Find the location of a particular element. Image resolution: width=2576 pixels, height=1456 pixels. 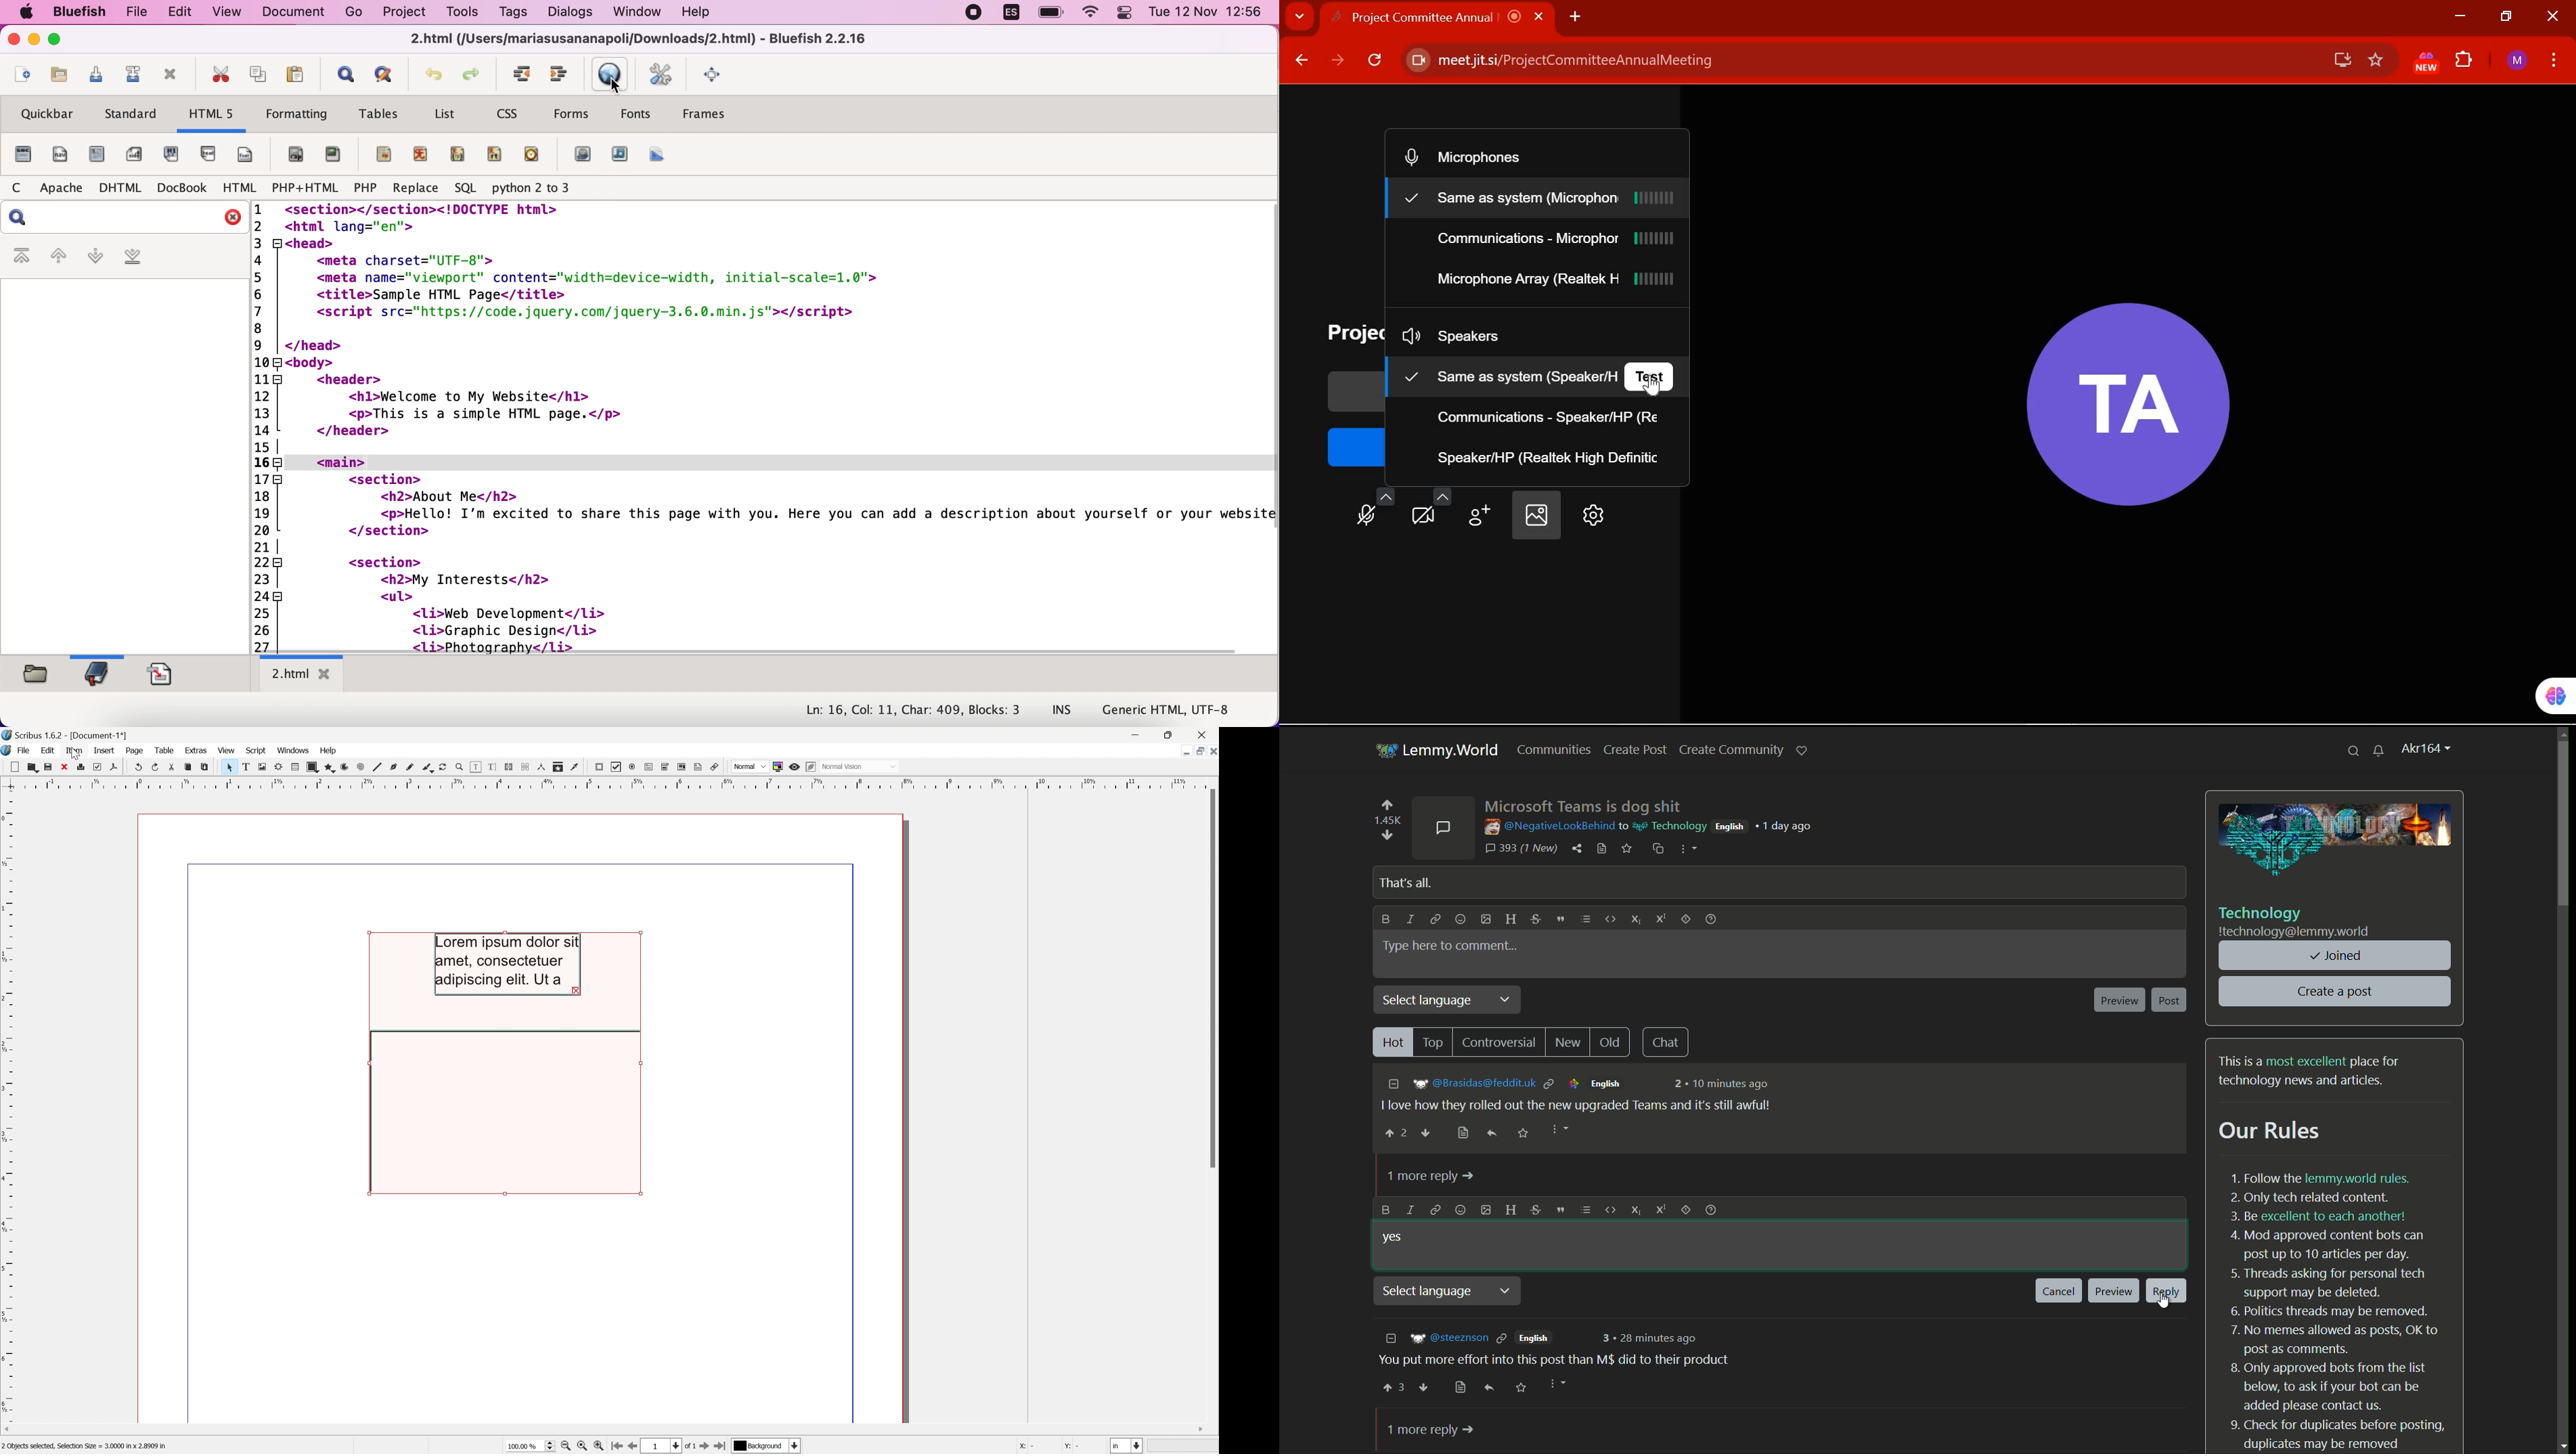

first bookmark is located at coordinates (22, 260).